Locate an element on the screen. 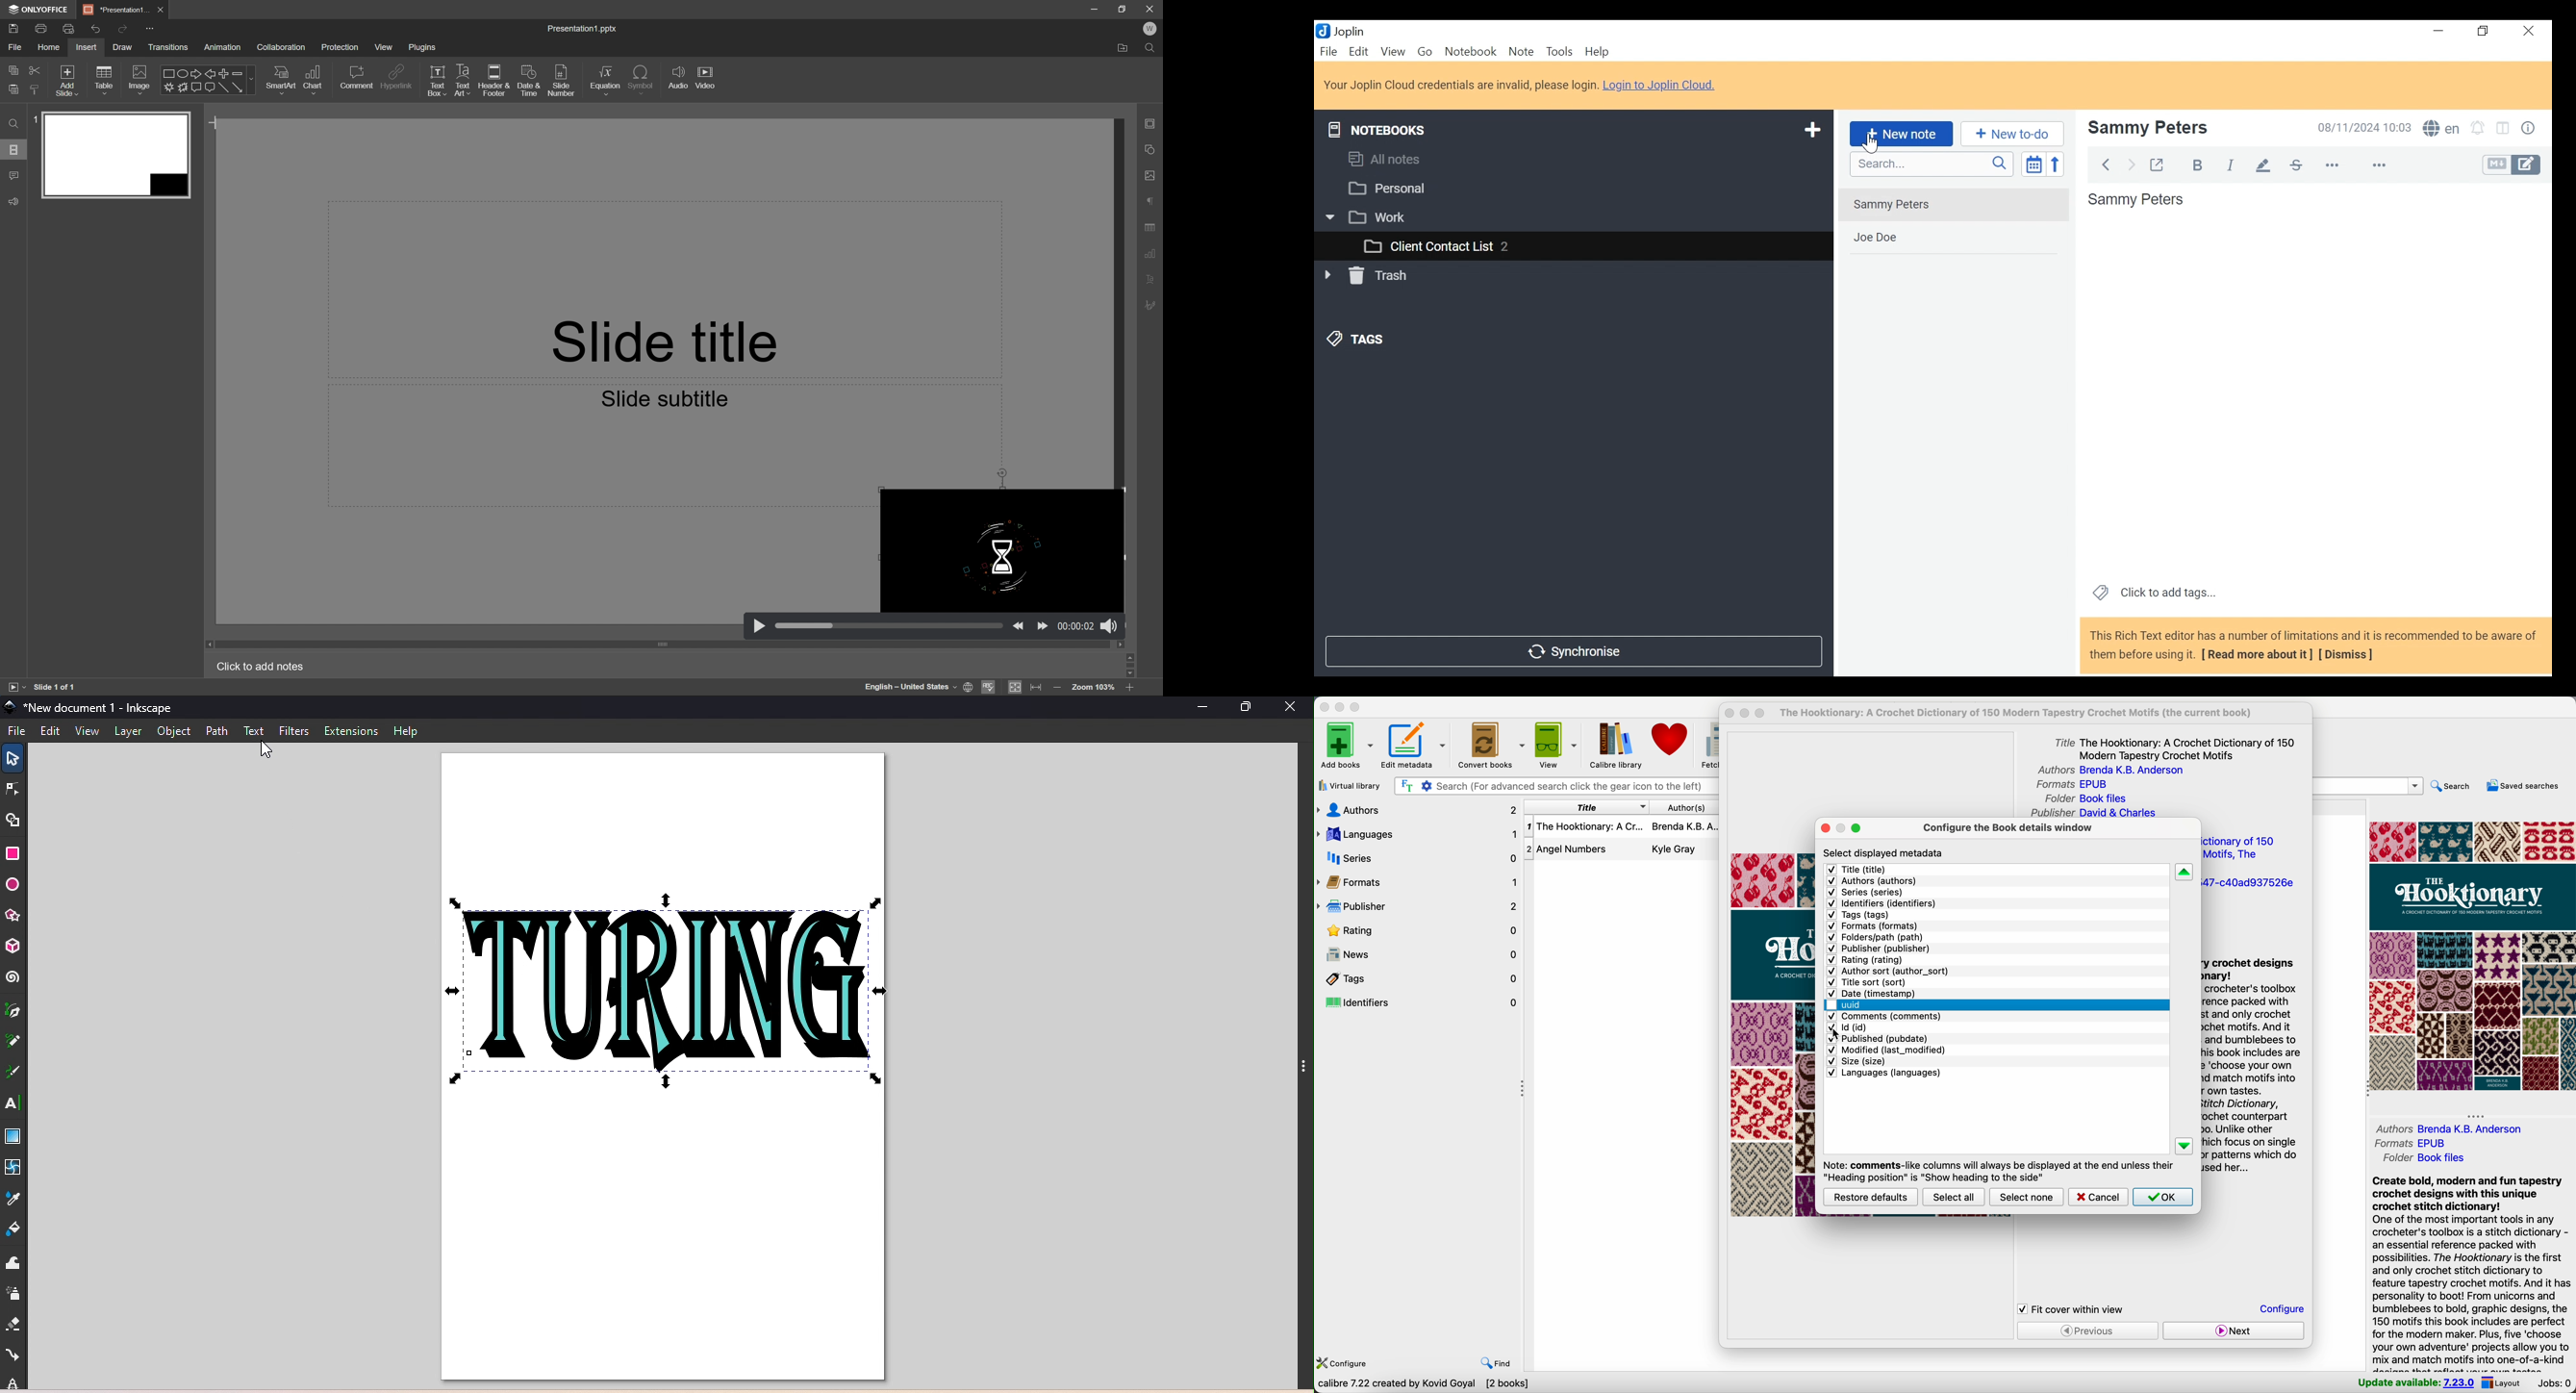  This Rich Text editor has a number of limitations and it is recommended to be aware before using it (Read more about it) (Dismiss) is located at coordinates (2312, 647).